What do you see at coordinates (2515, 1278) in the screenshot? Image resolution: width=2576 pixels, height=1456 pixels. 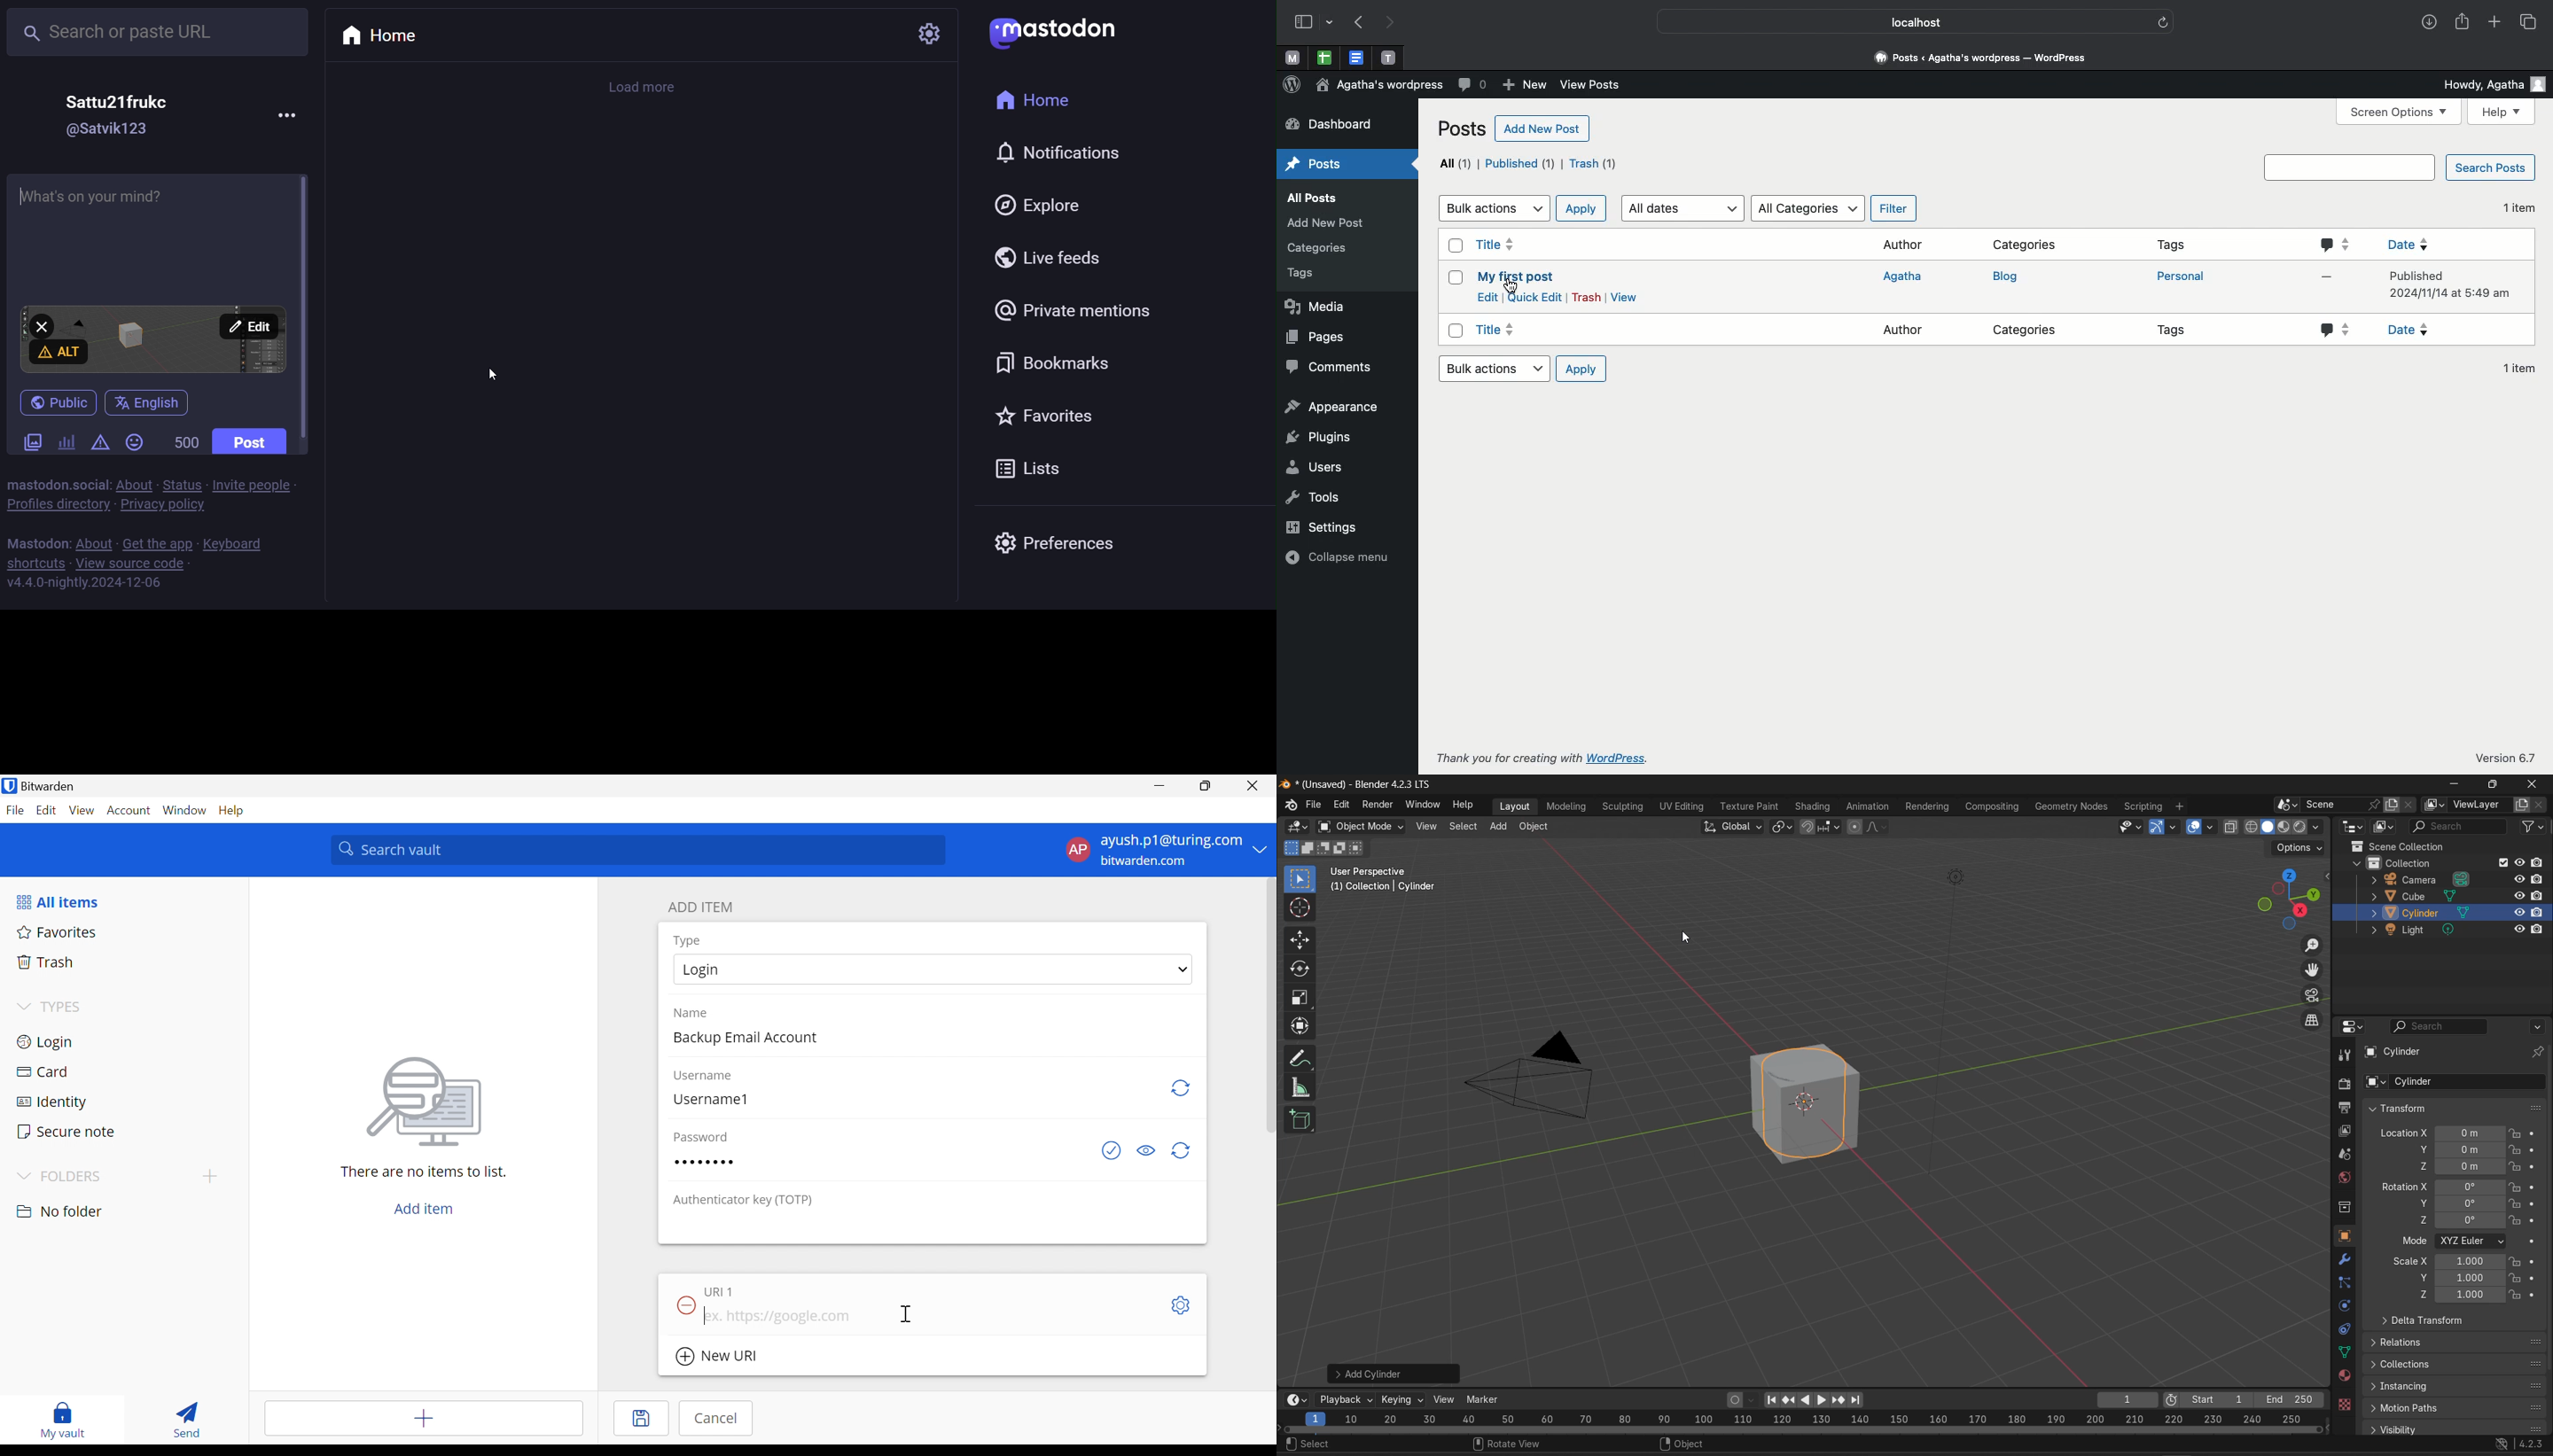 I see `lock scale` at bounding box center [2515, 1278].